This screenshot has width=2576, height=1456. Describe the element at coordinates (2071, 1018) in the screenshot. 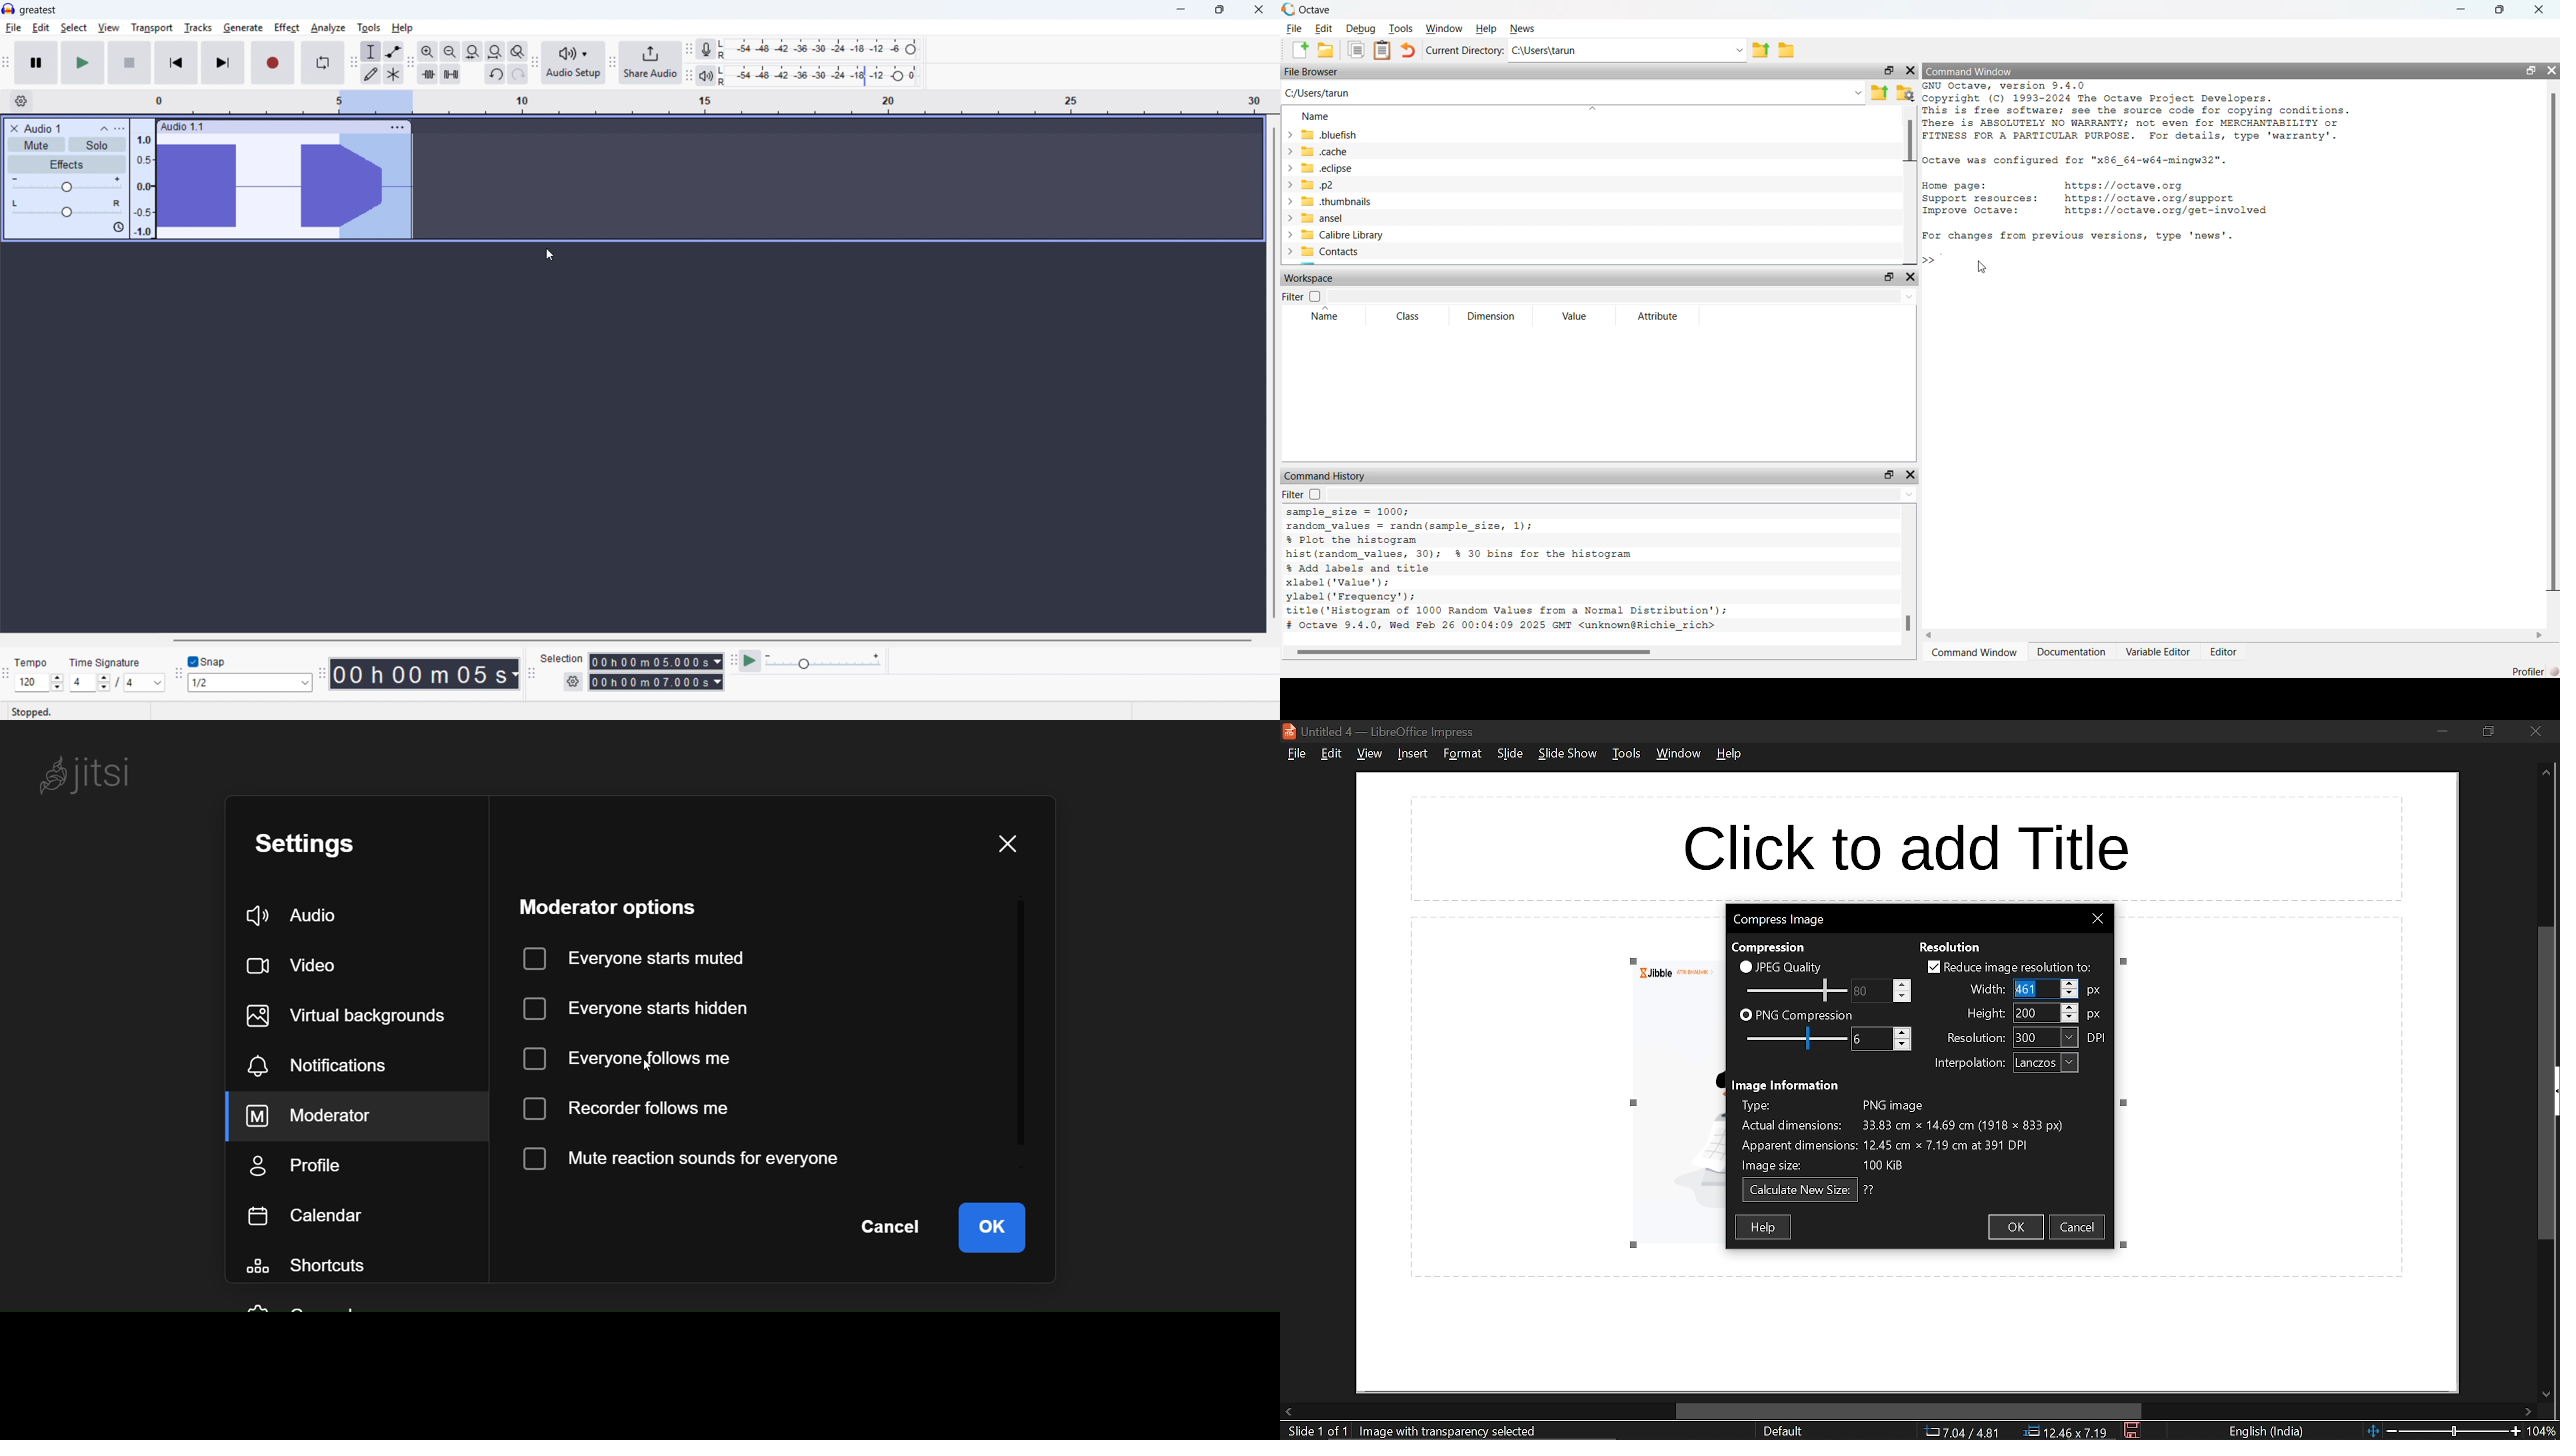

I see `Decrease ` at that location.